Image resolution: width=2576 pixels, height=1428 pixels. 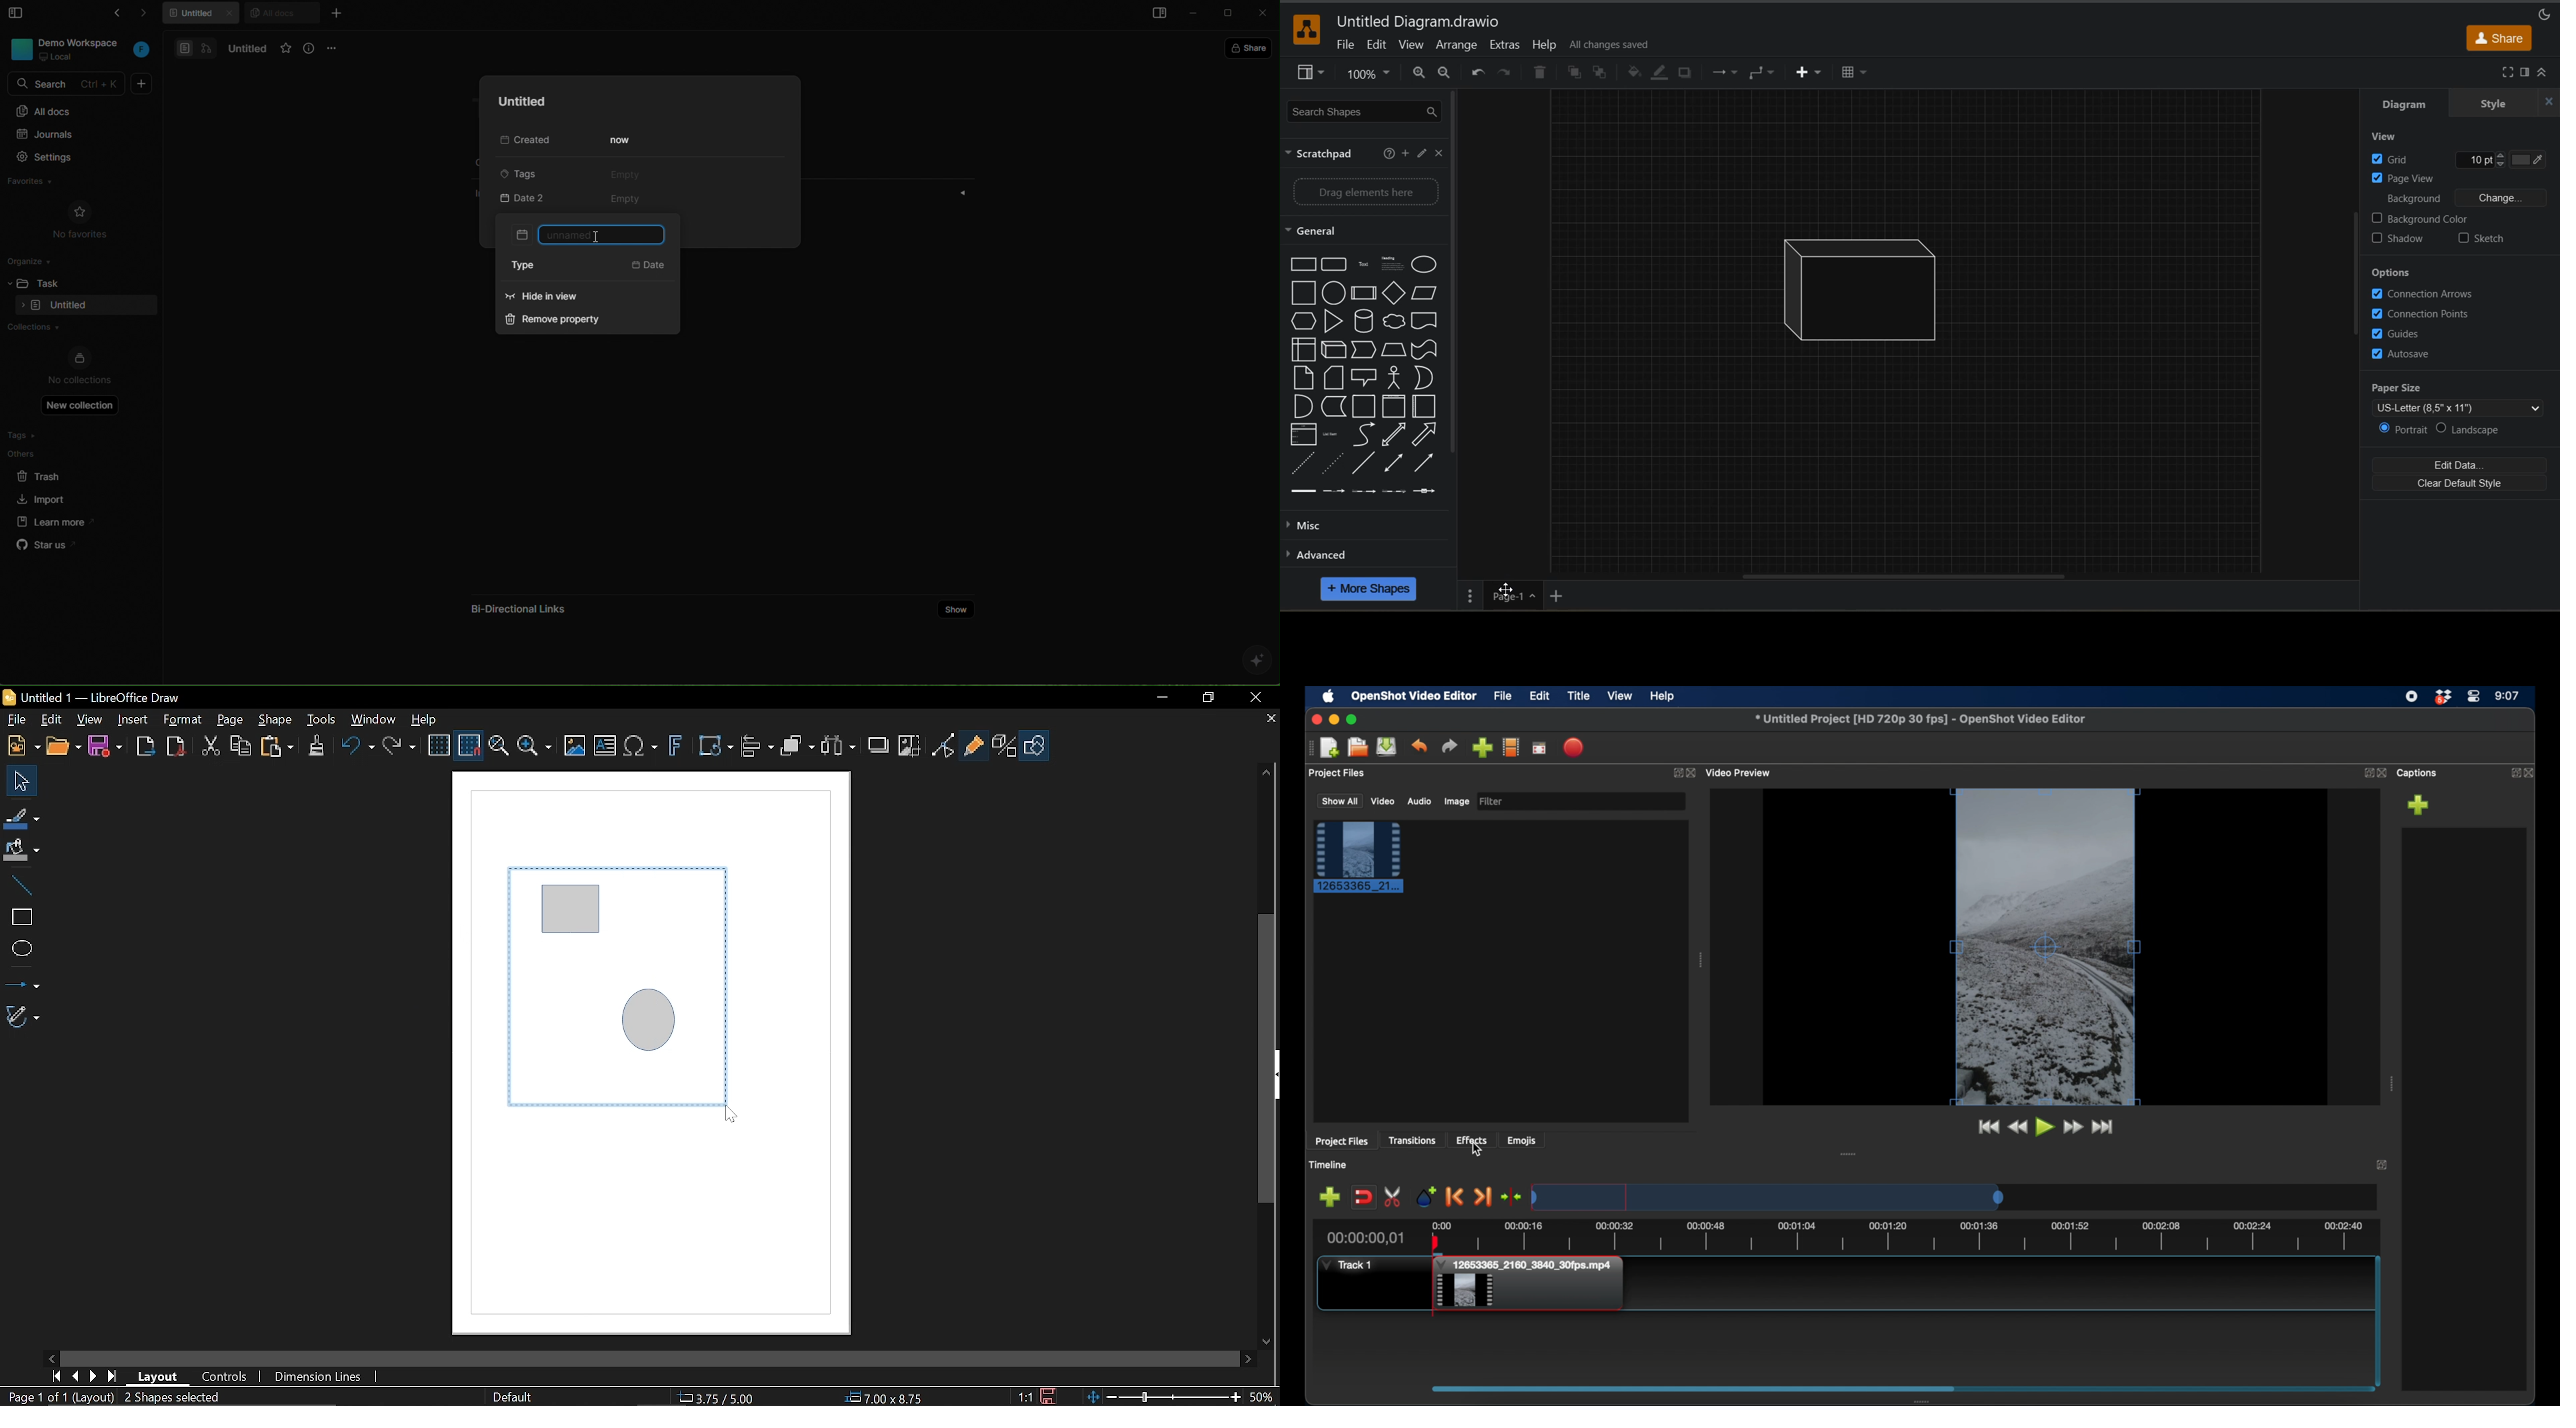 I want to click on close, so click(x=1440, y=155).